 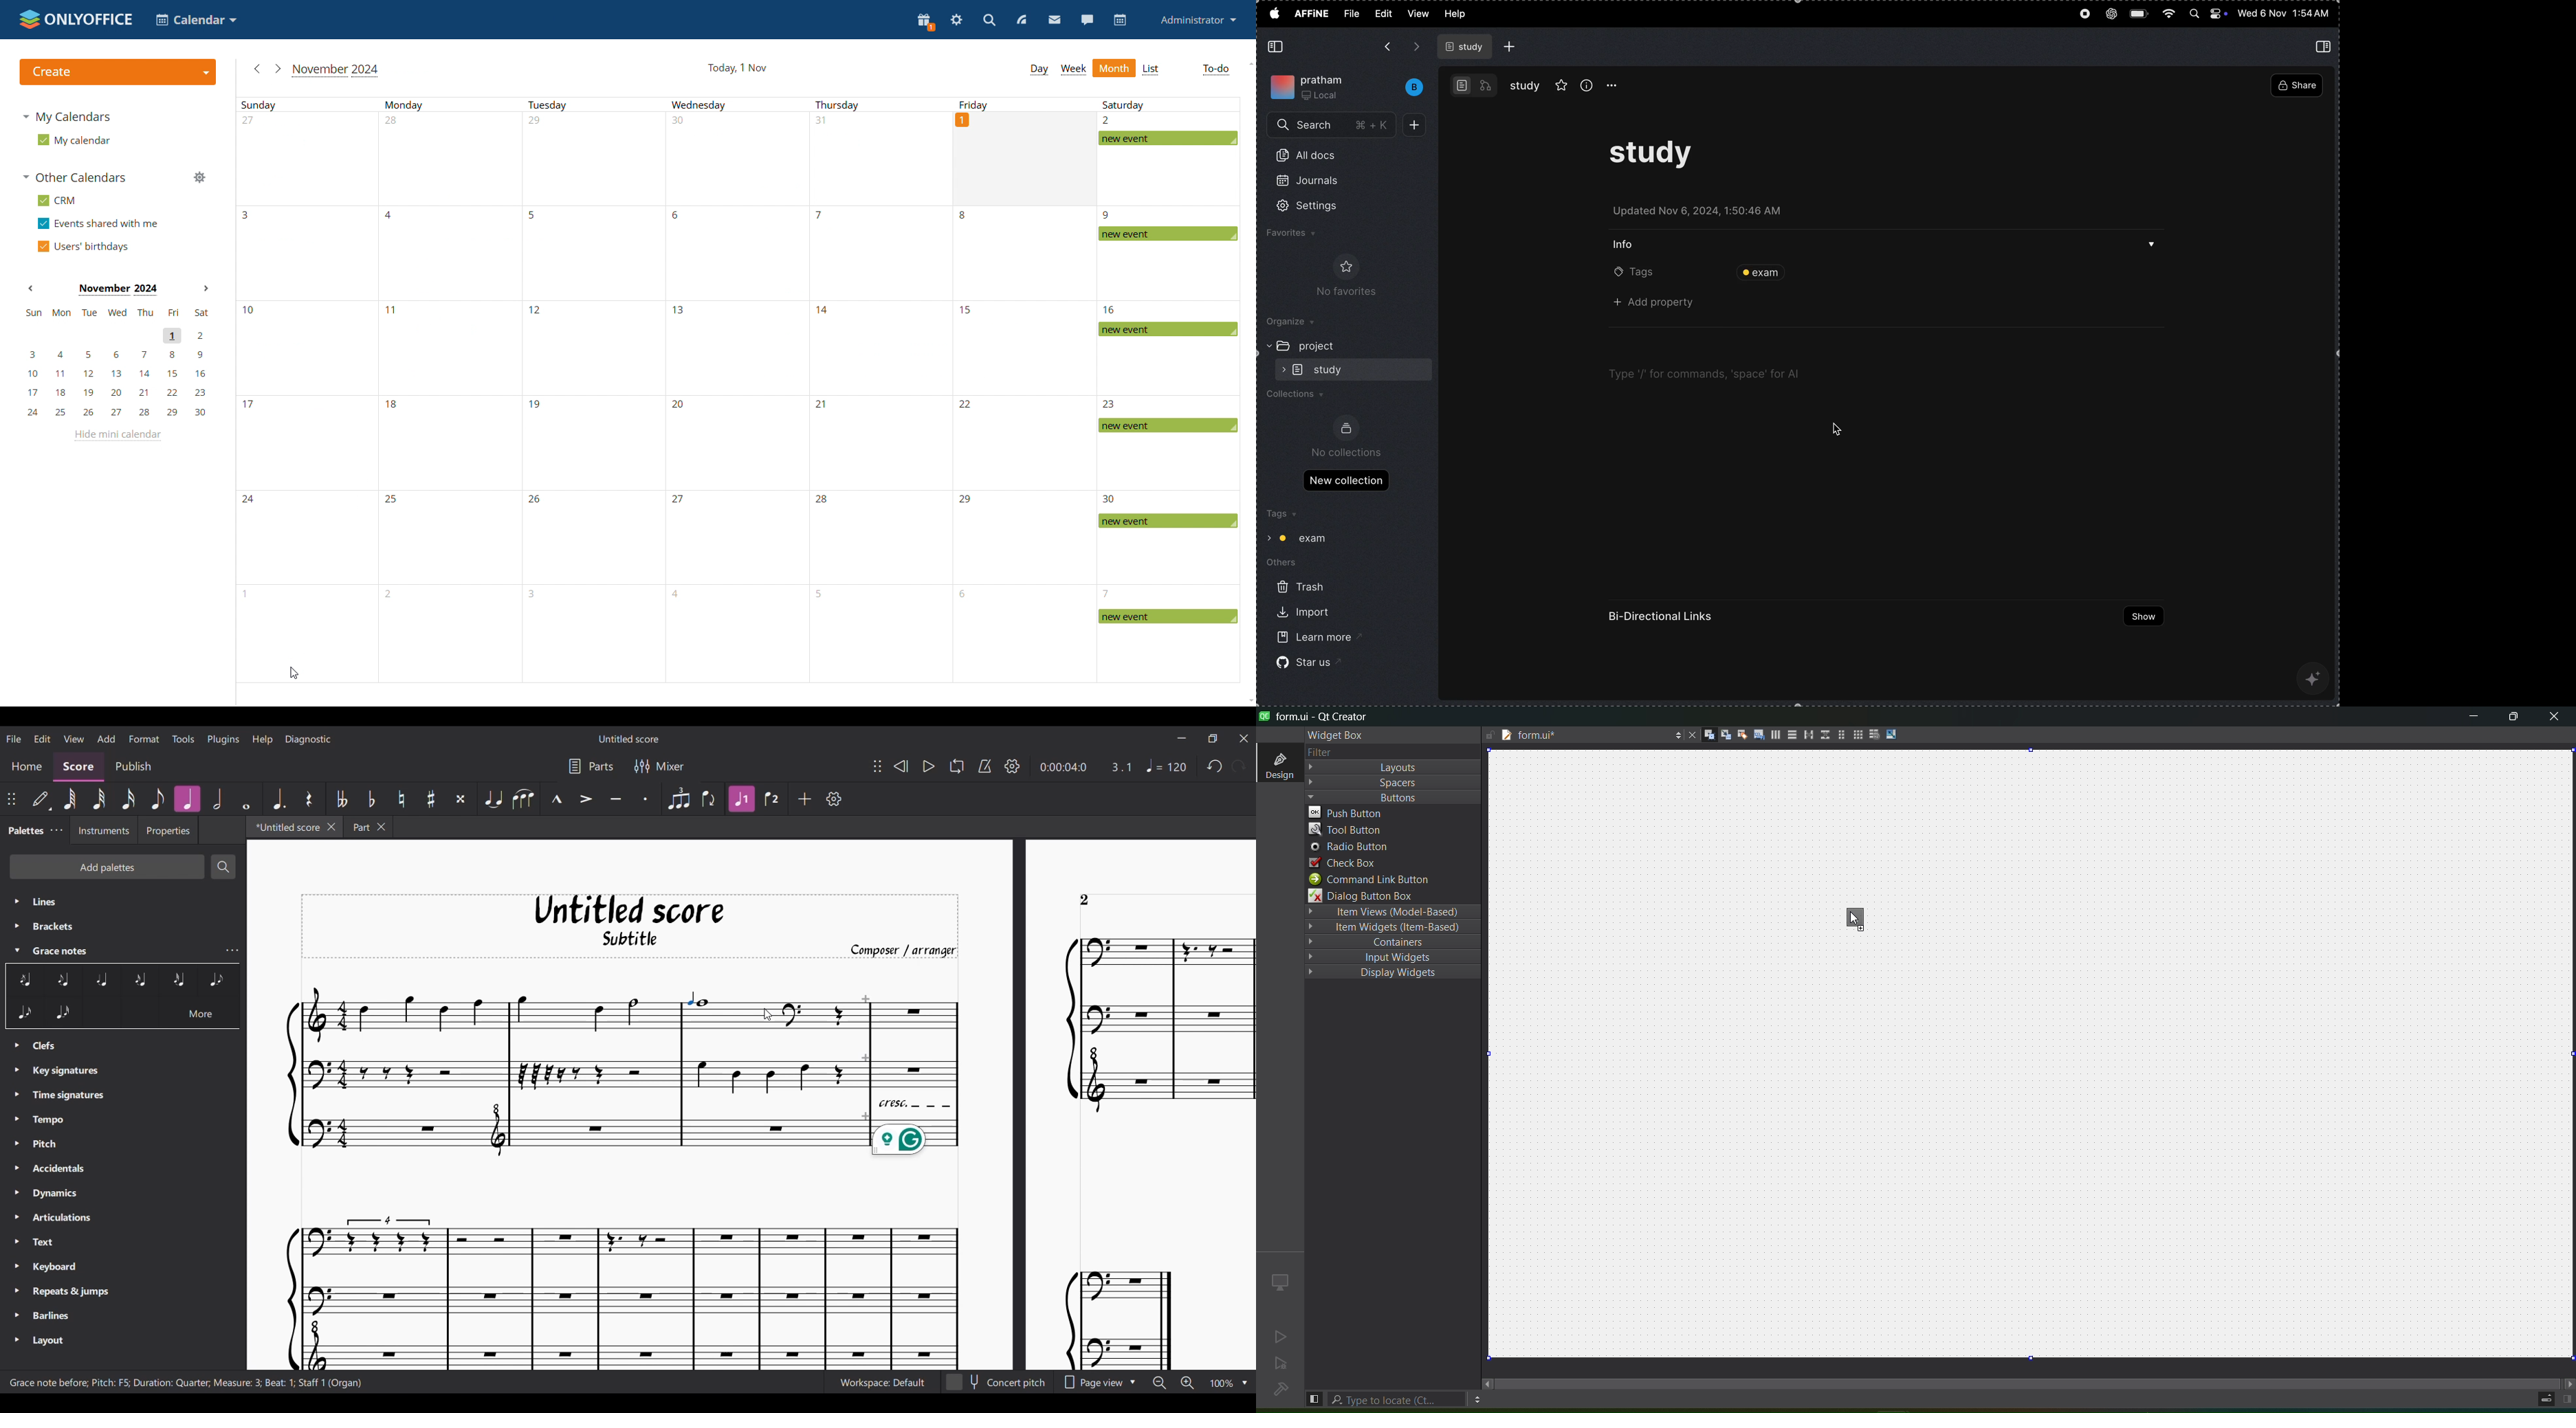 I want to click on Highlighted after addition of grace note, so click(x=742, y=799).